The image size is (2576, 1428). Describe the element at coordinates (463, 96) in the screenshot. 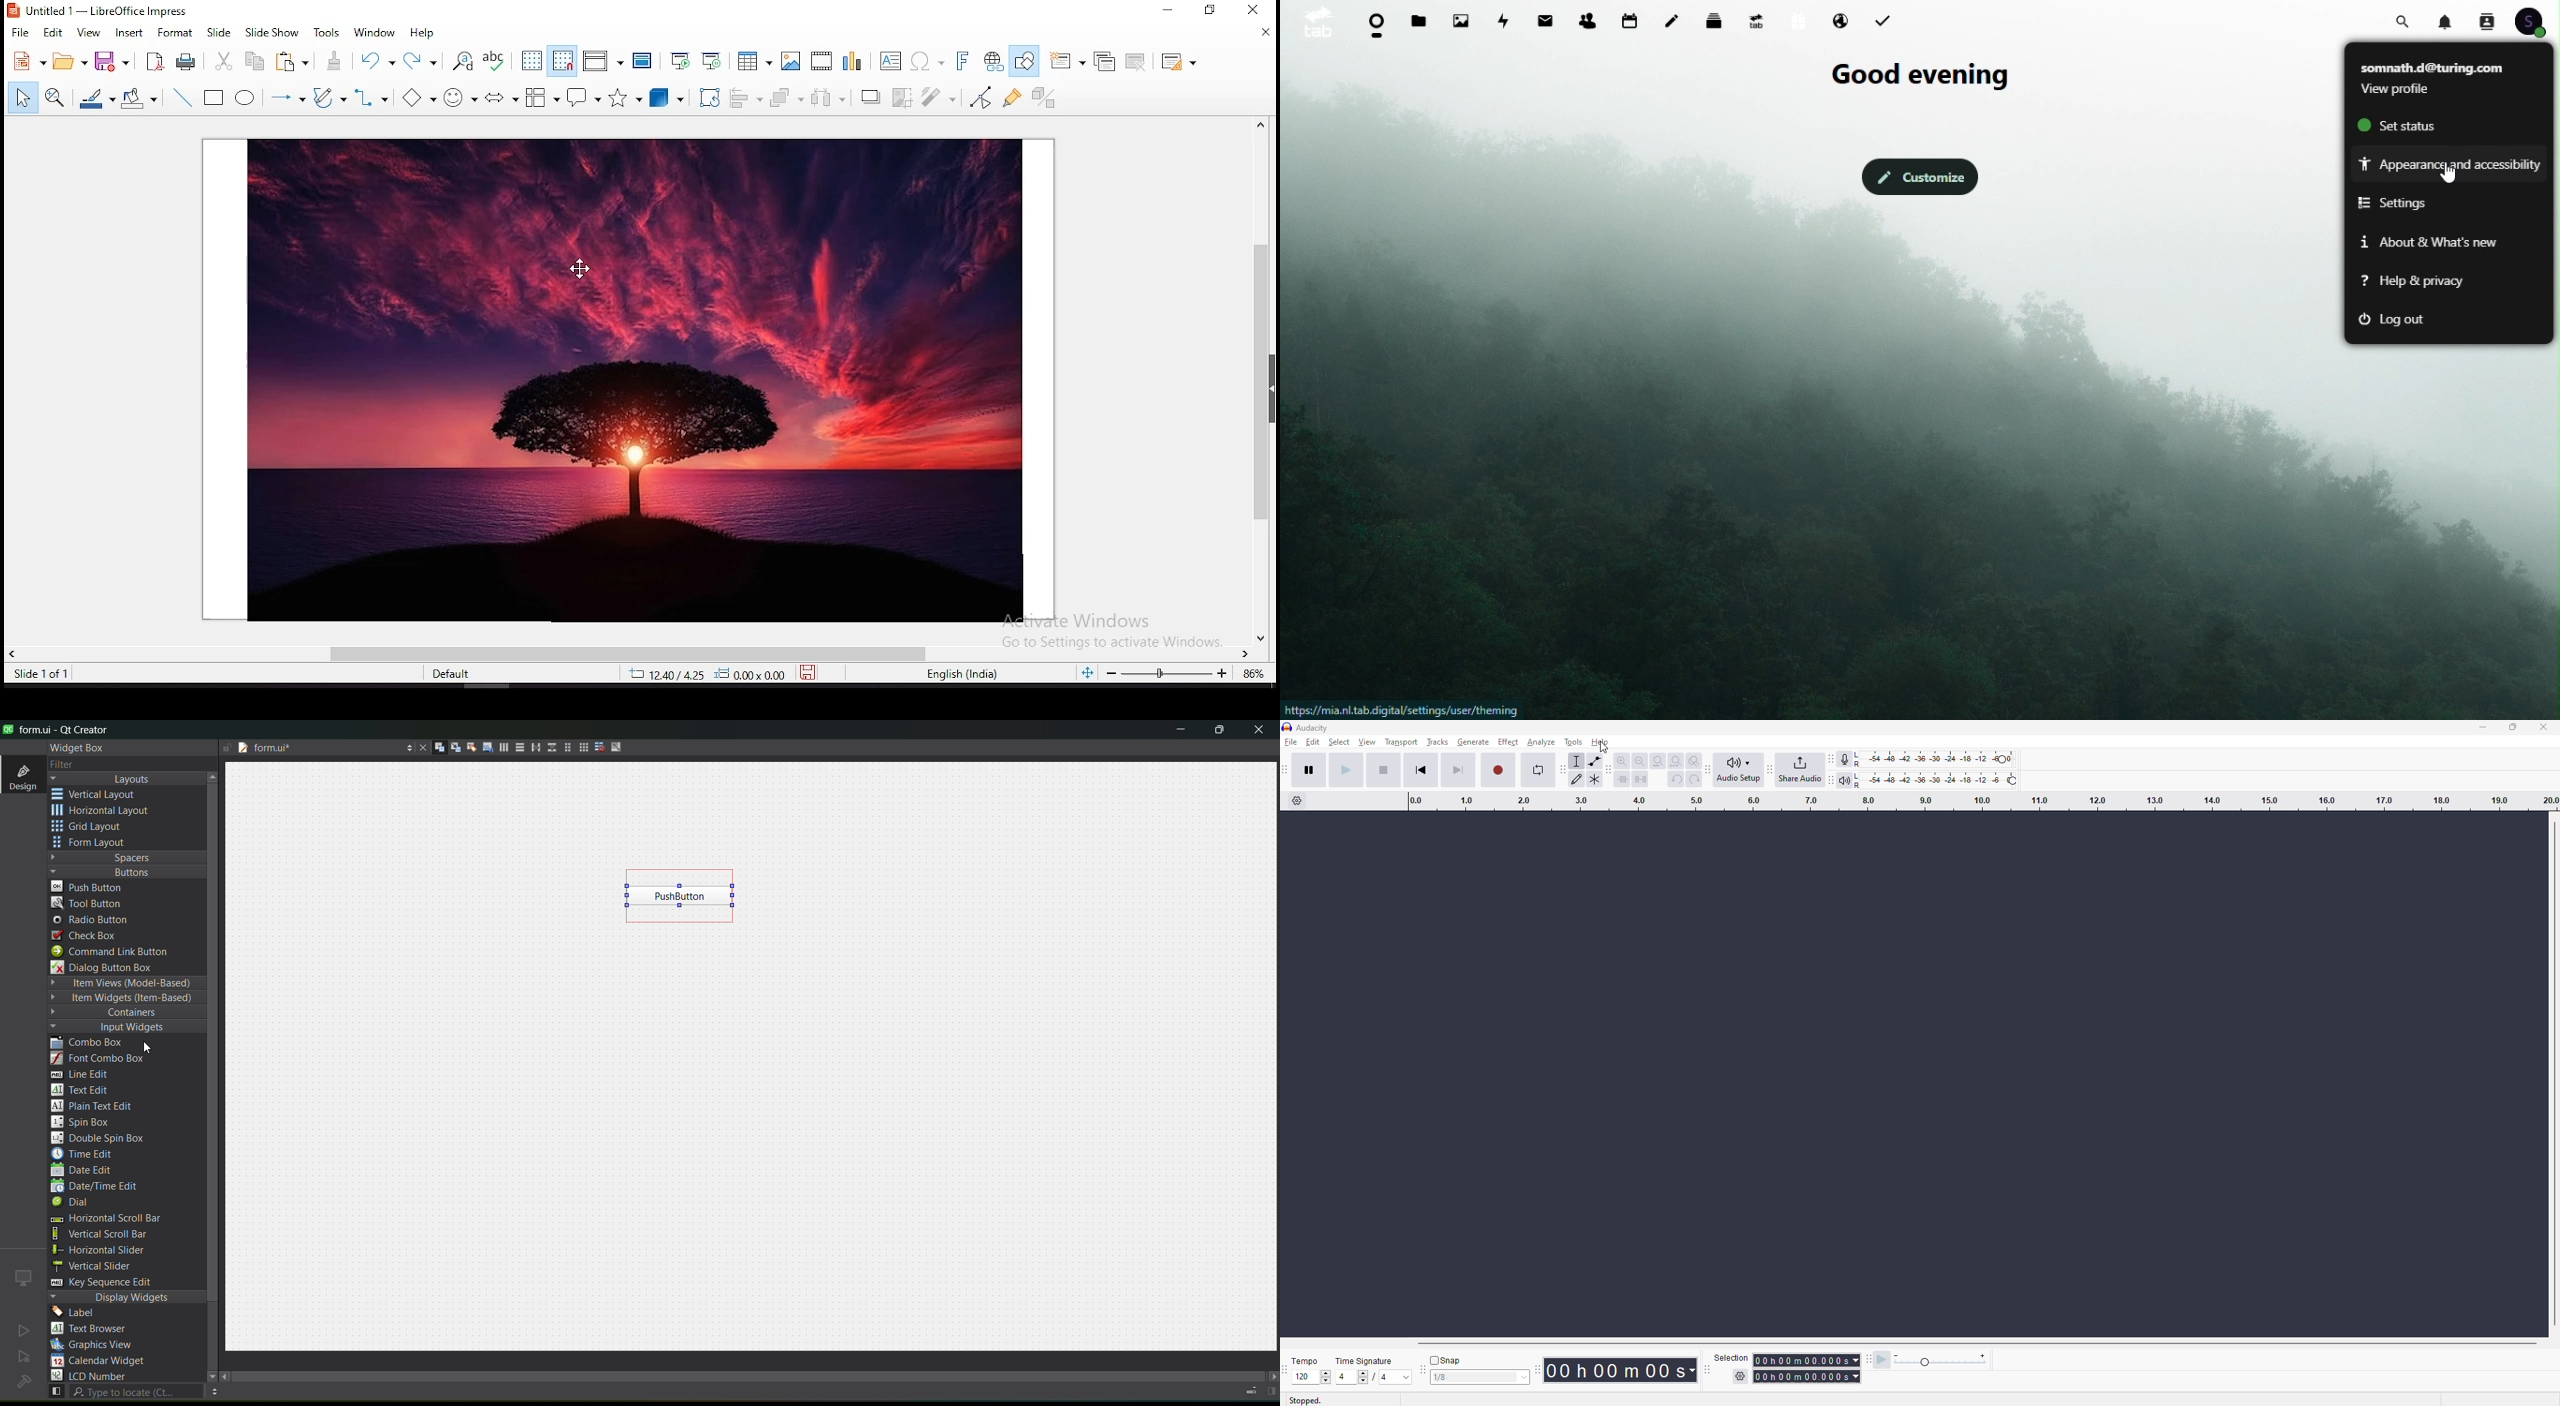

I see `symbol shapes` at that location.